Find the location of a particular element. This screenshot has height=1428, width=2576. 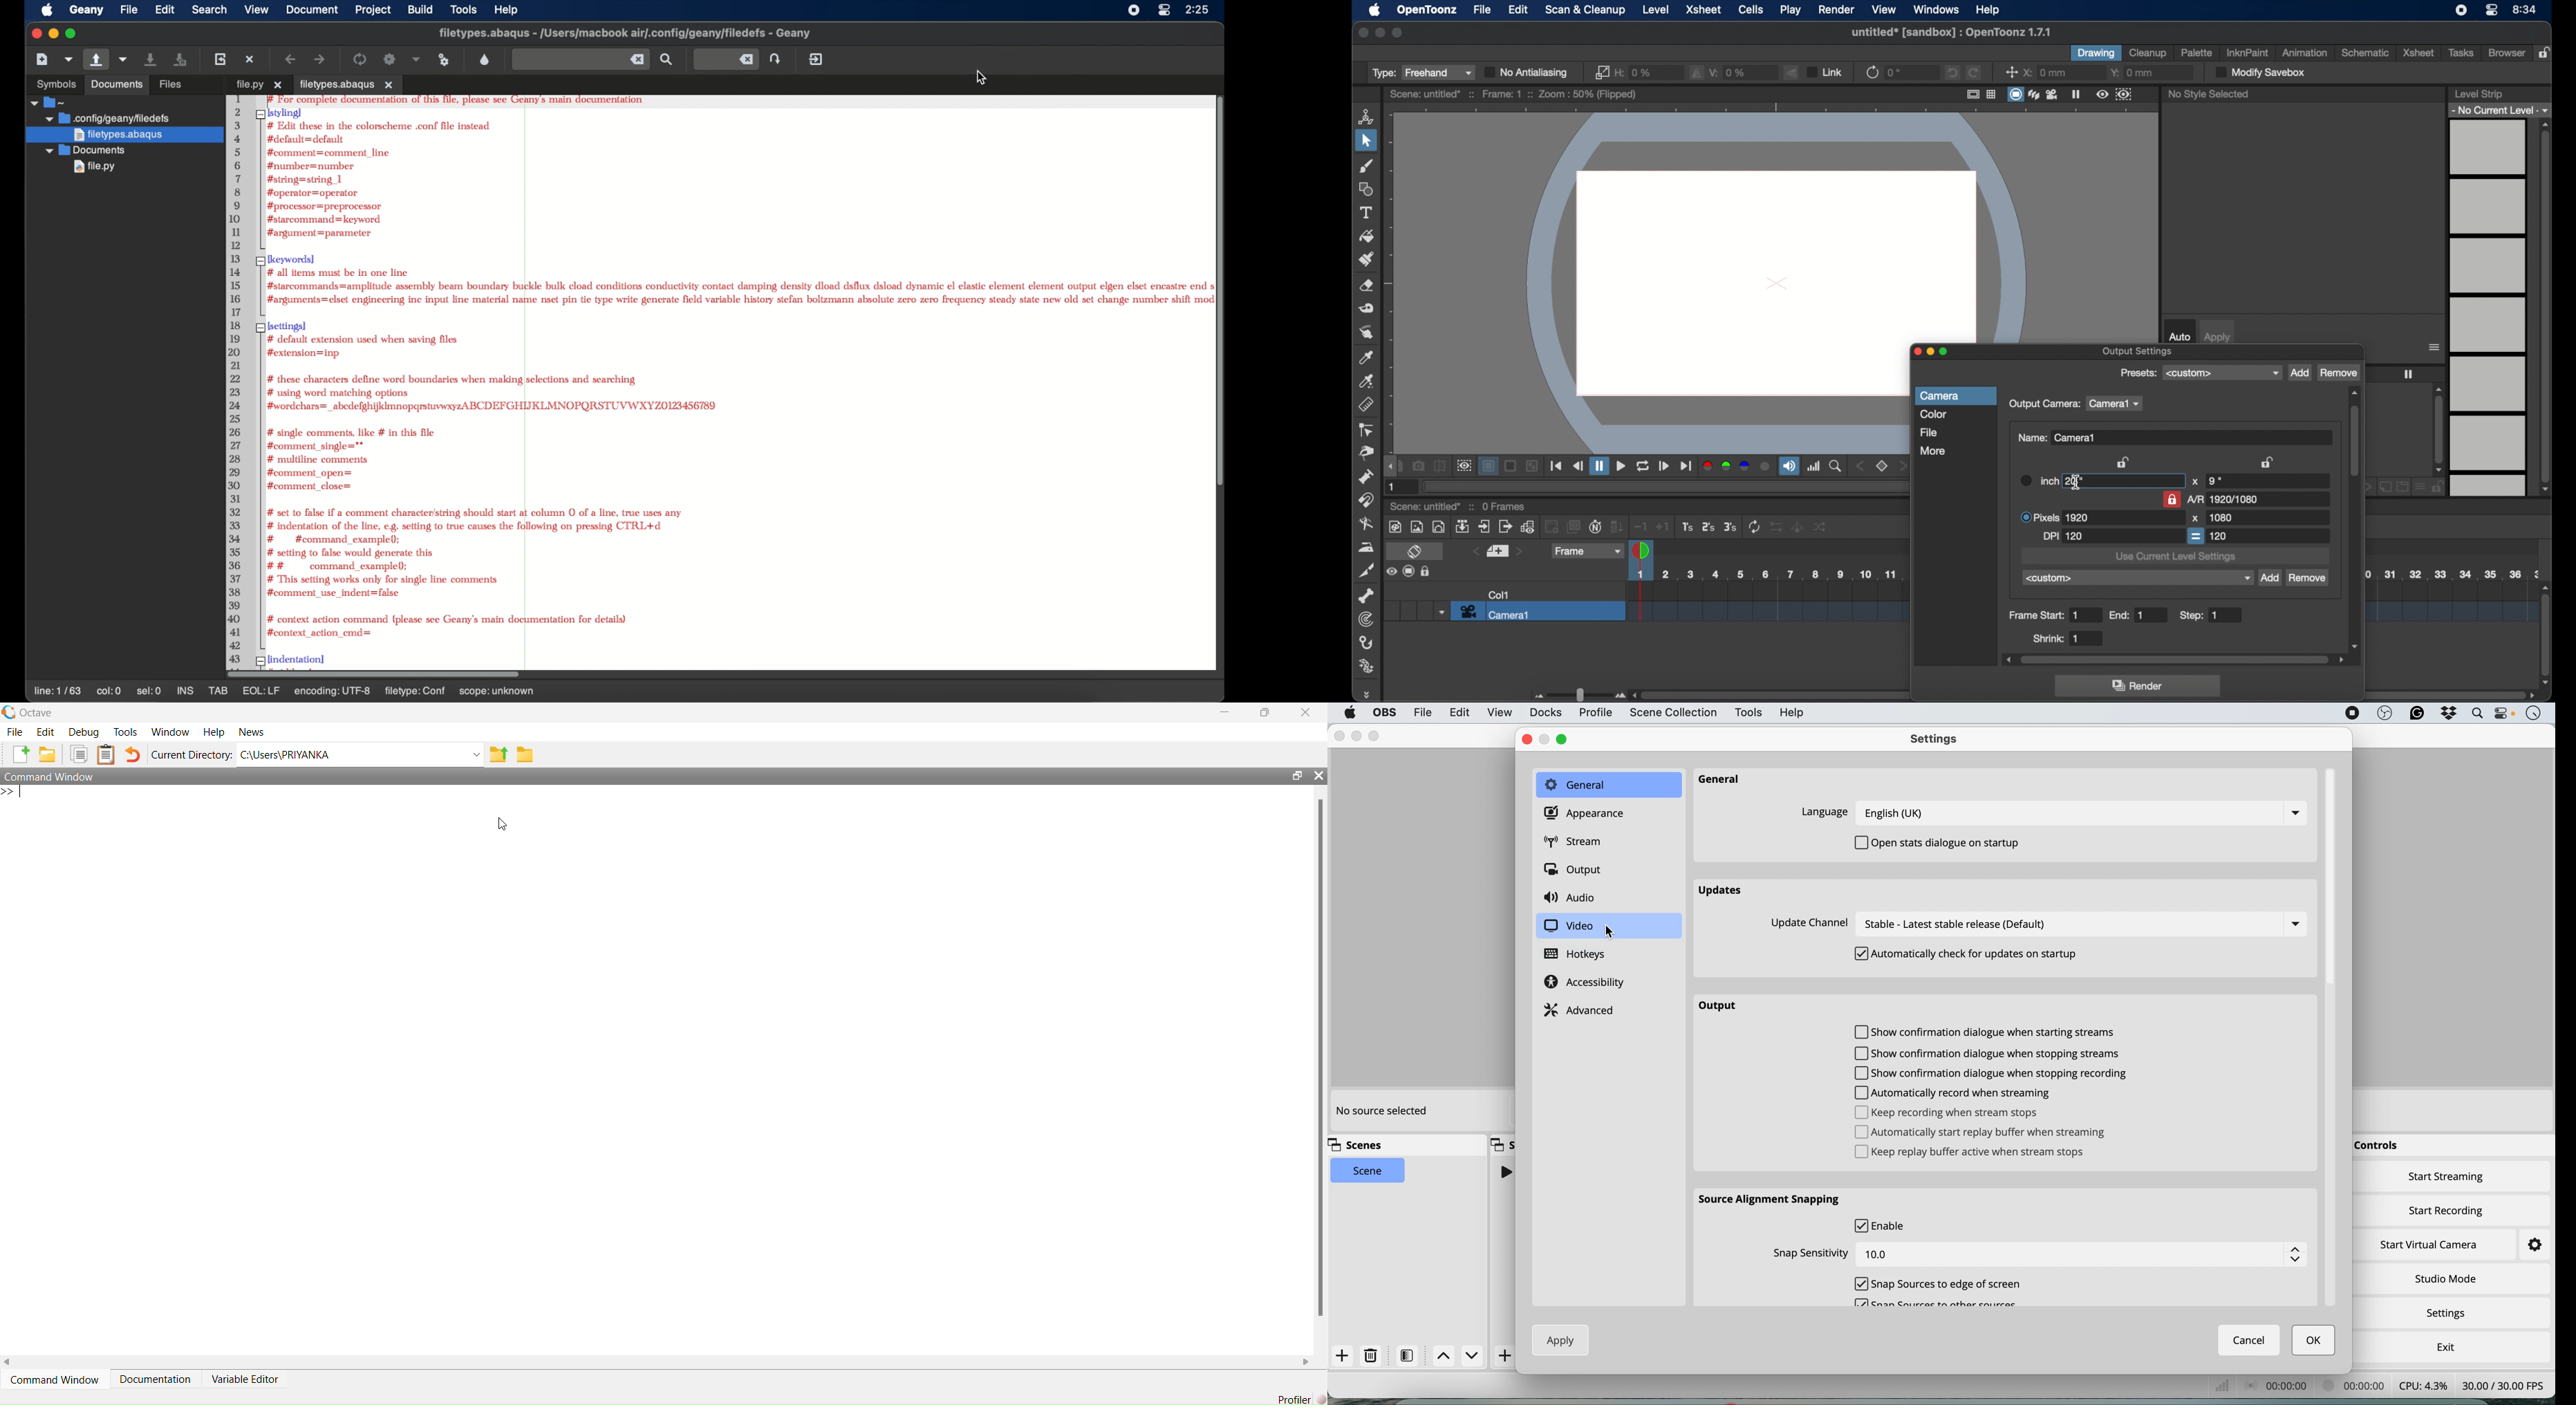

video is located at coordinates (1568, 926).